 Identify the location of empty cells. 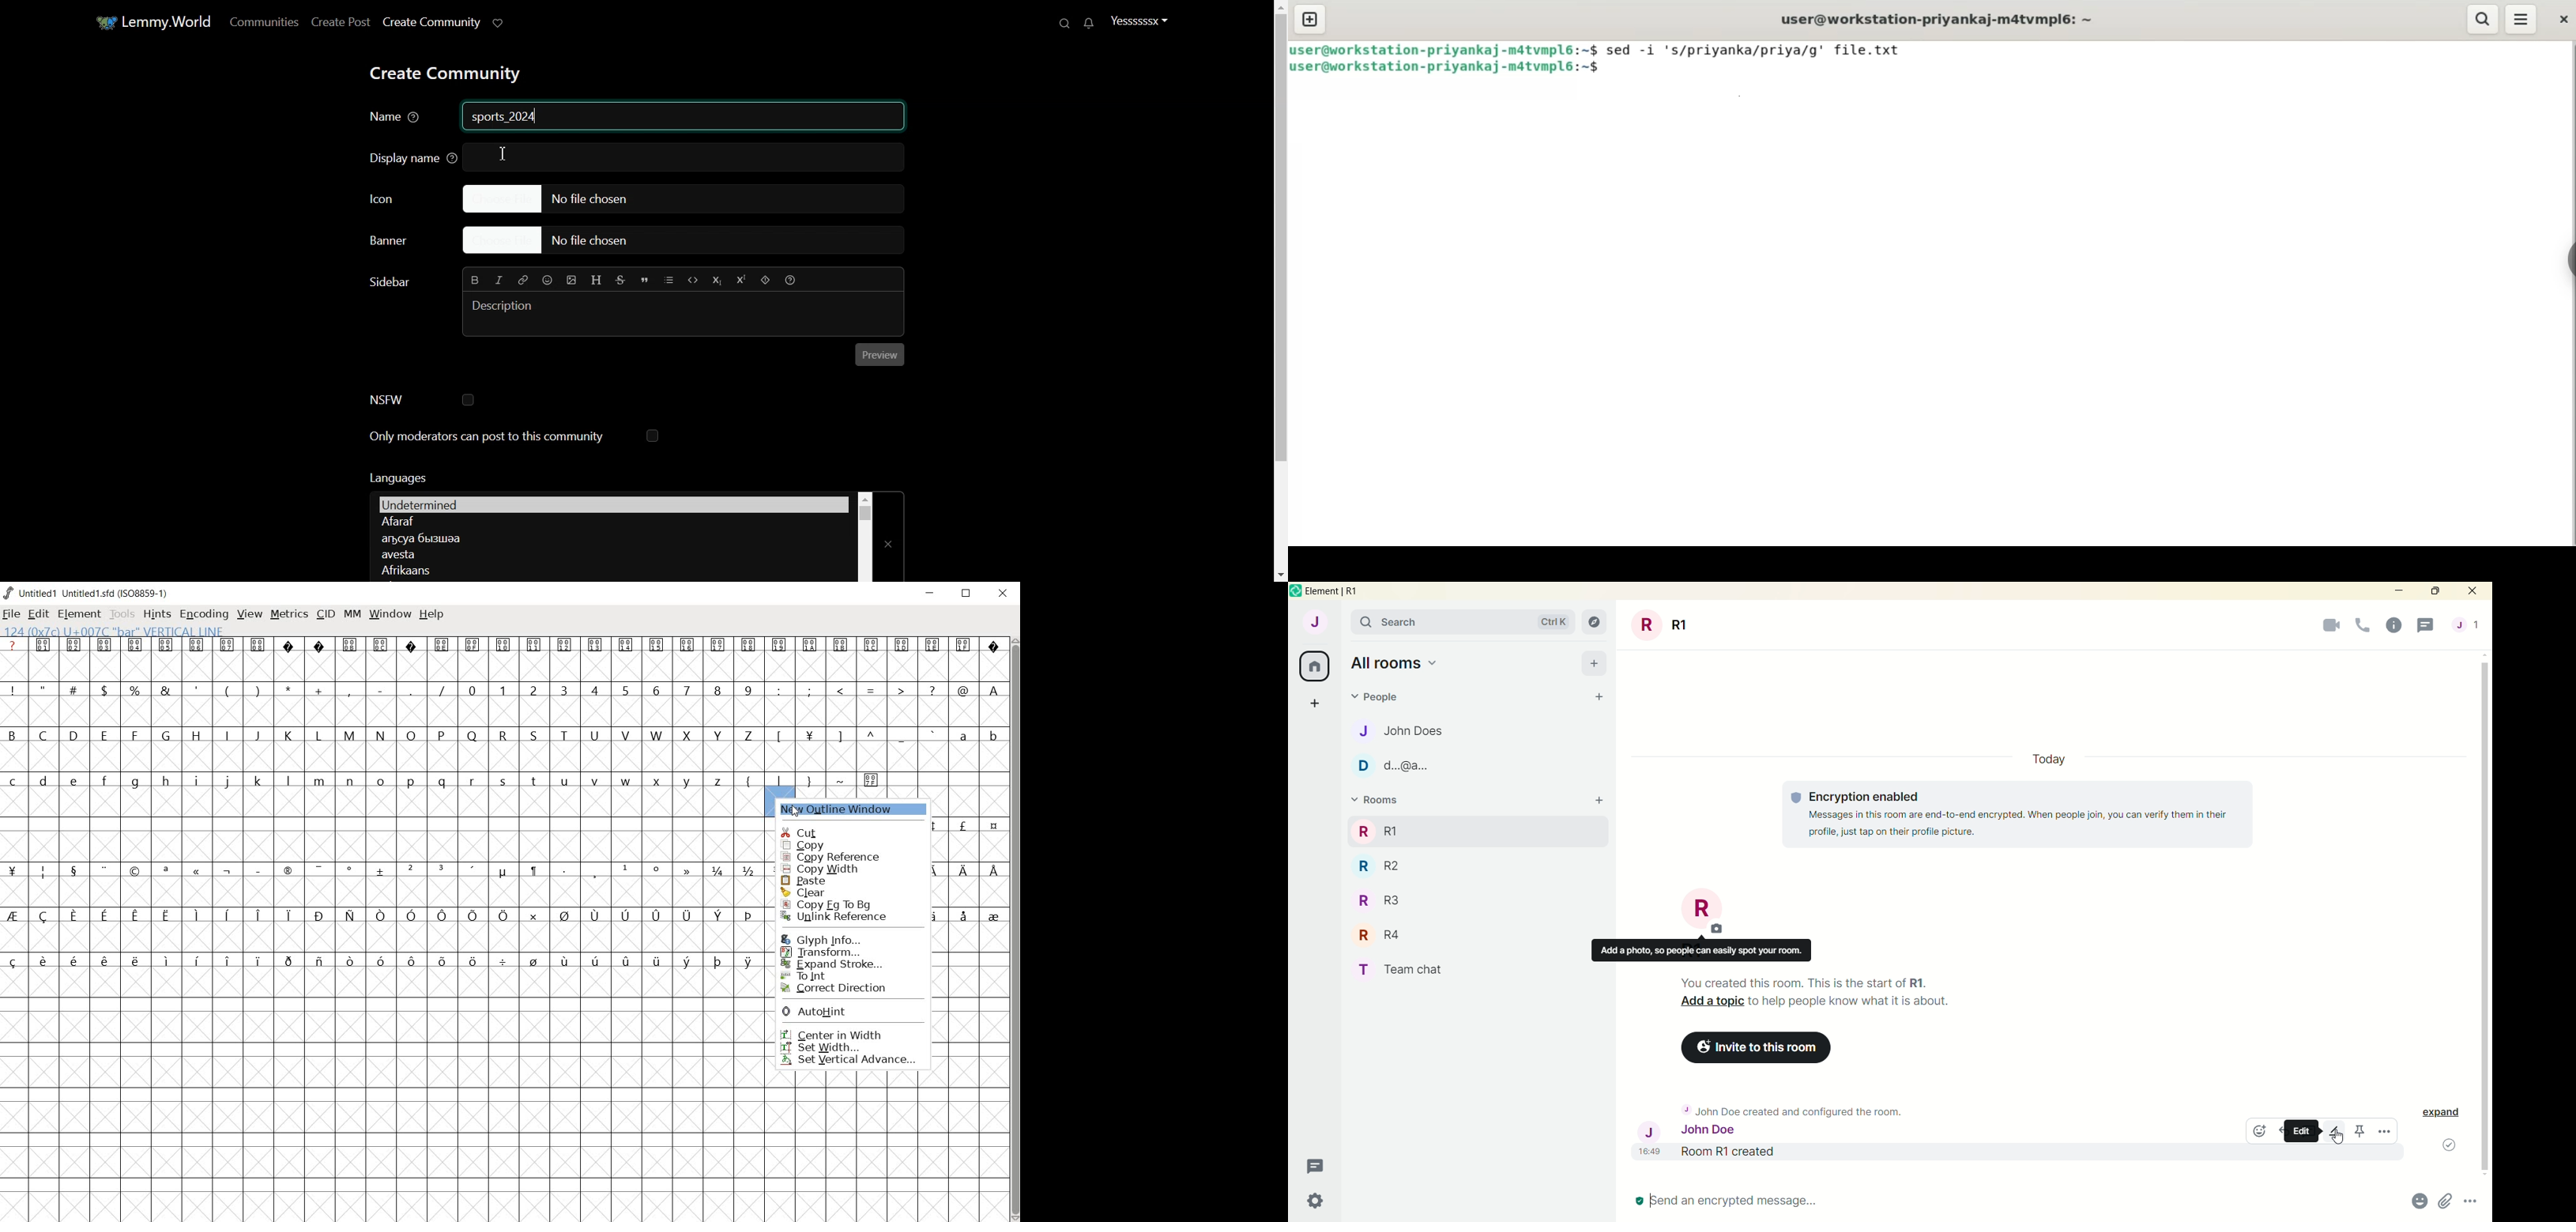
(973, 982).